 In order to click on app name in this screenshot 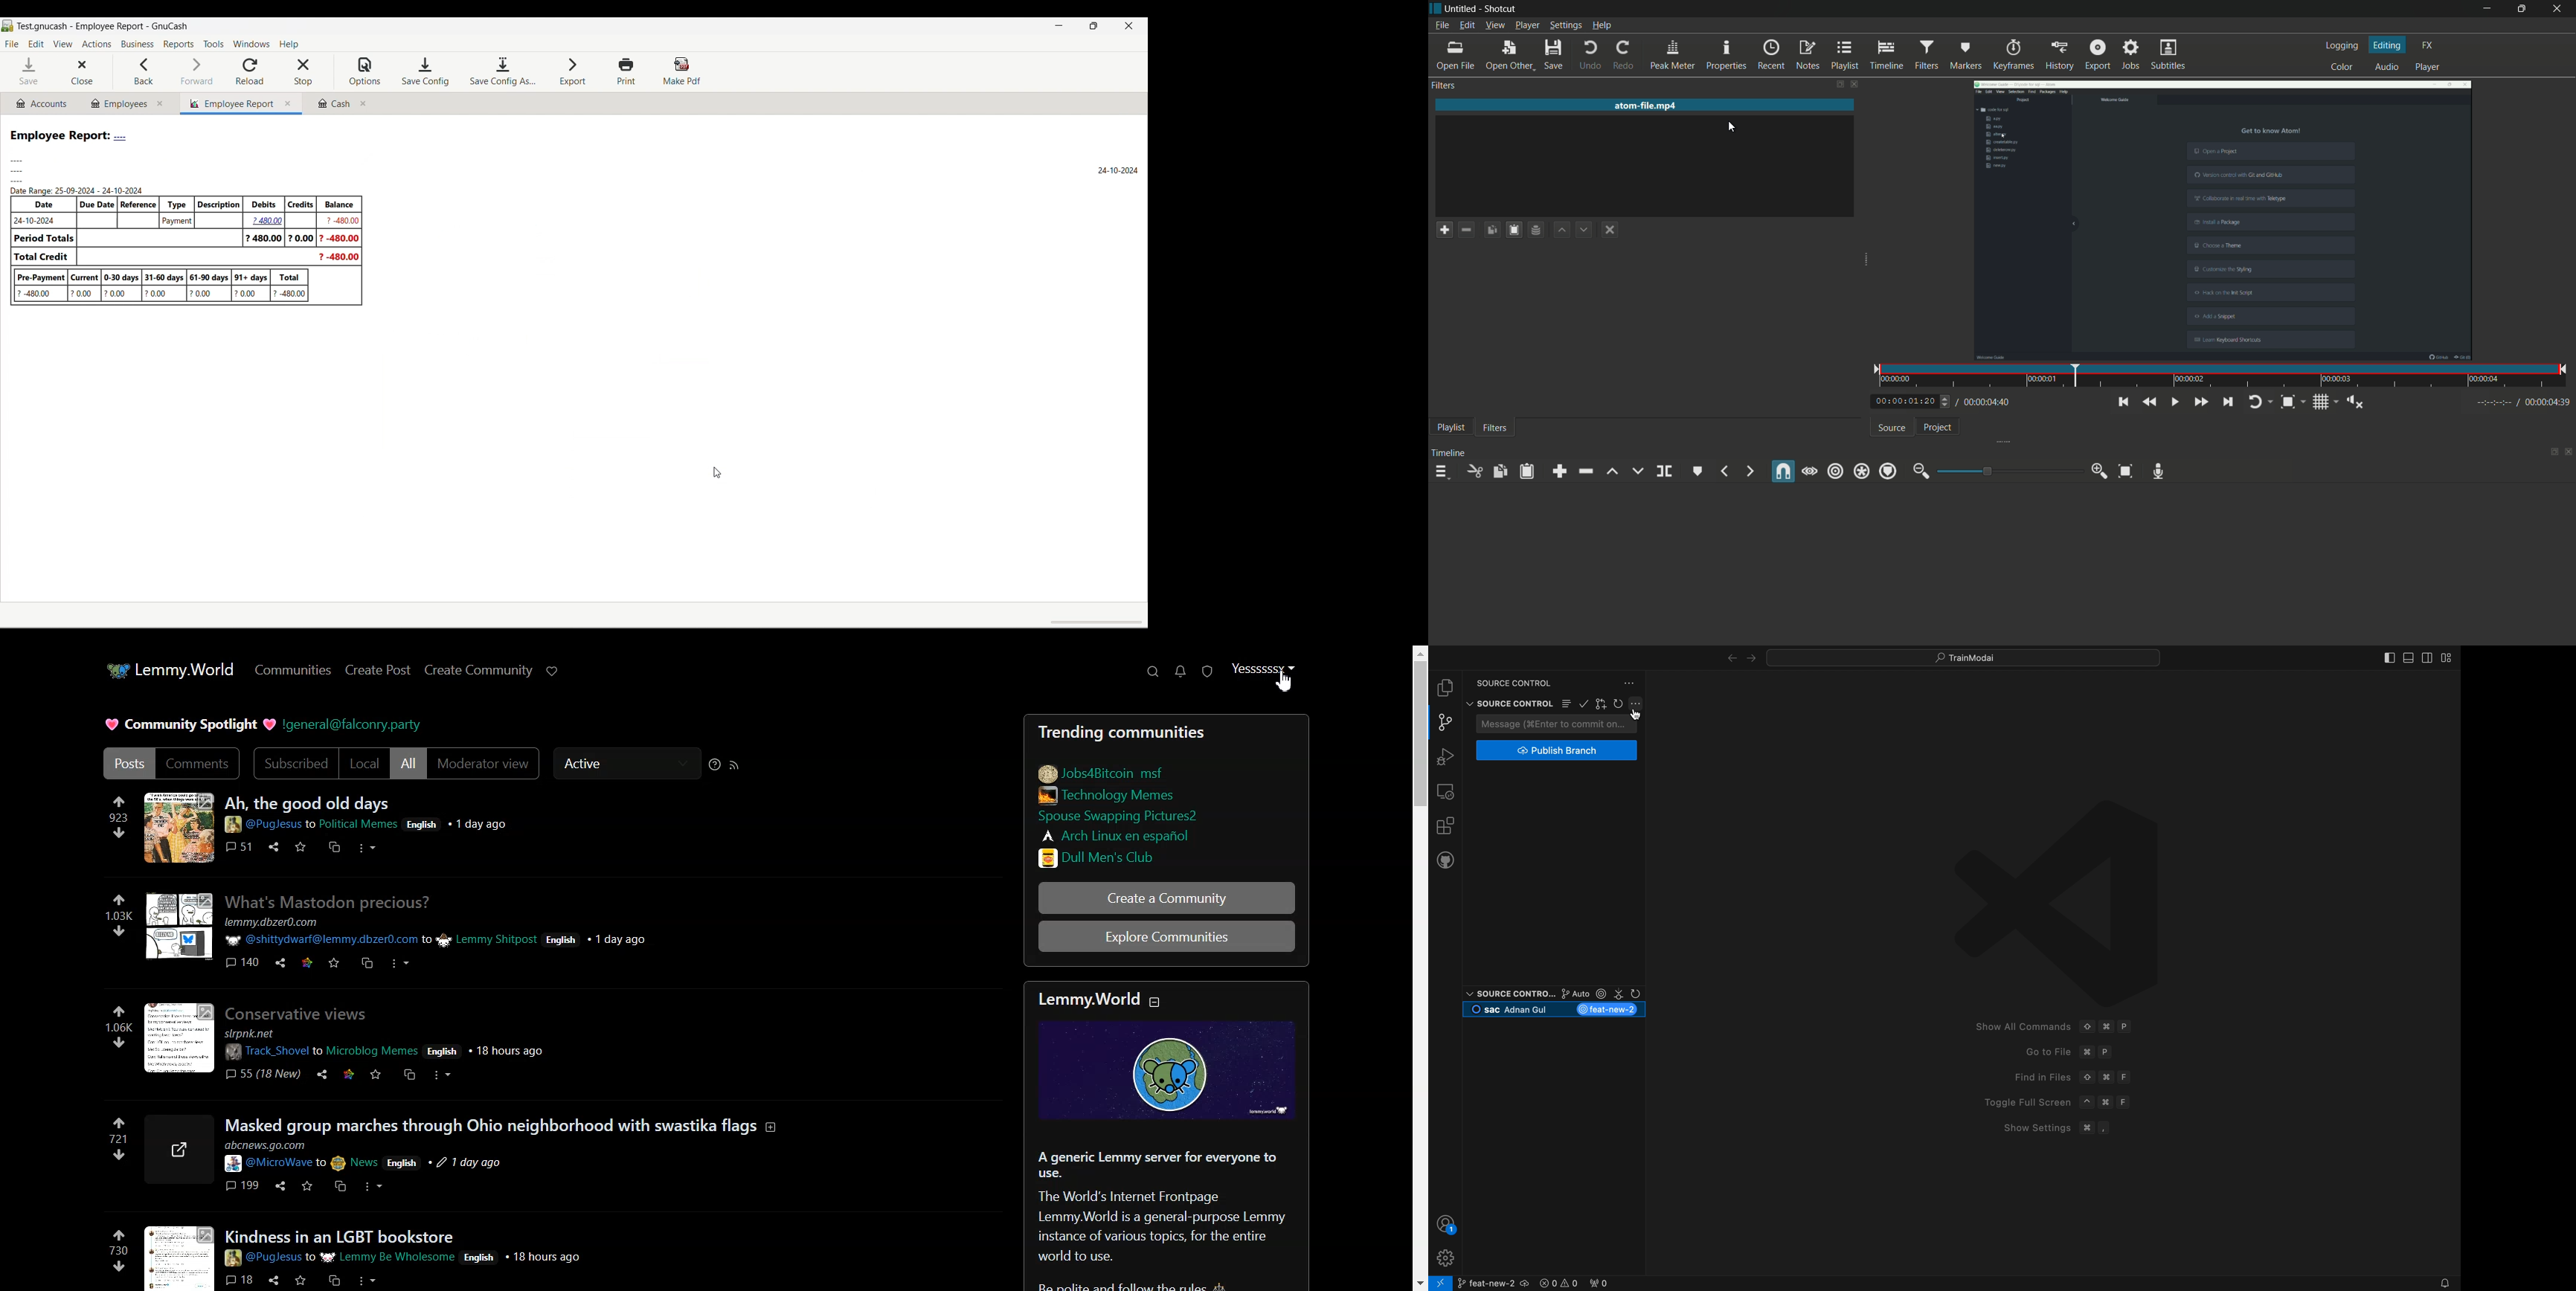, I will do `click(1502, 8)`.